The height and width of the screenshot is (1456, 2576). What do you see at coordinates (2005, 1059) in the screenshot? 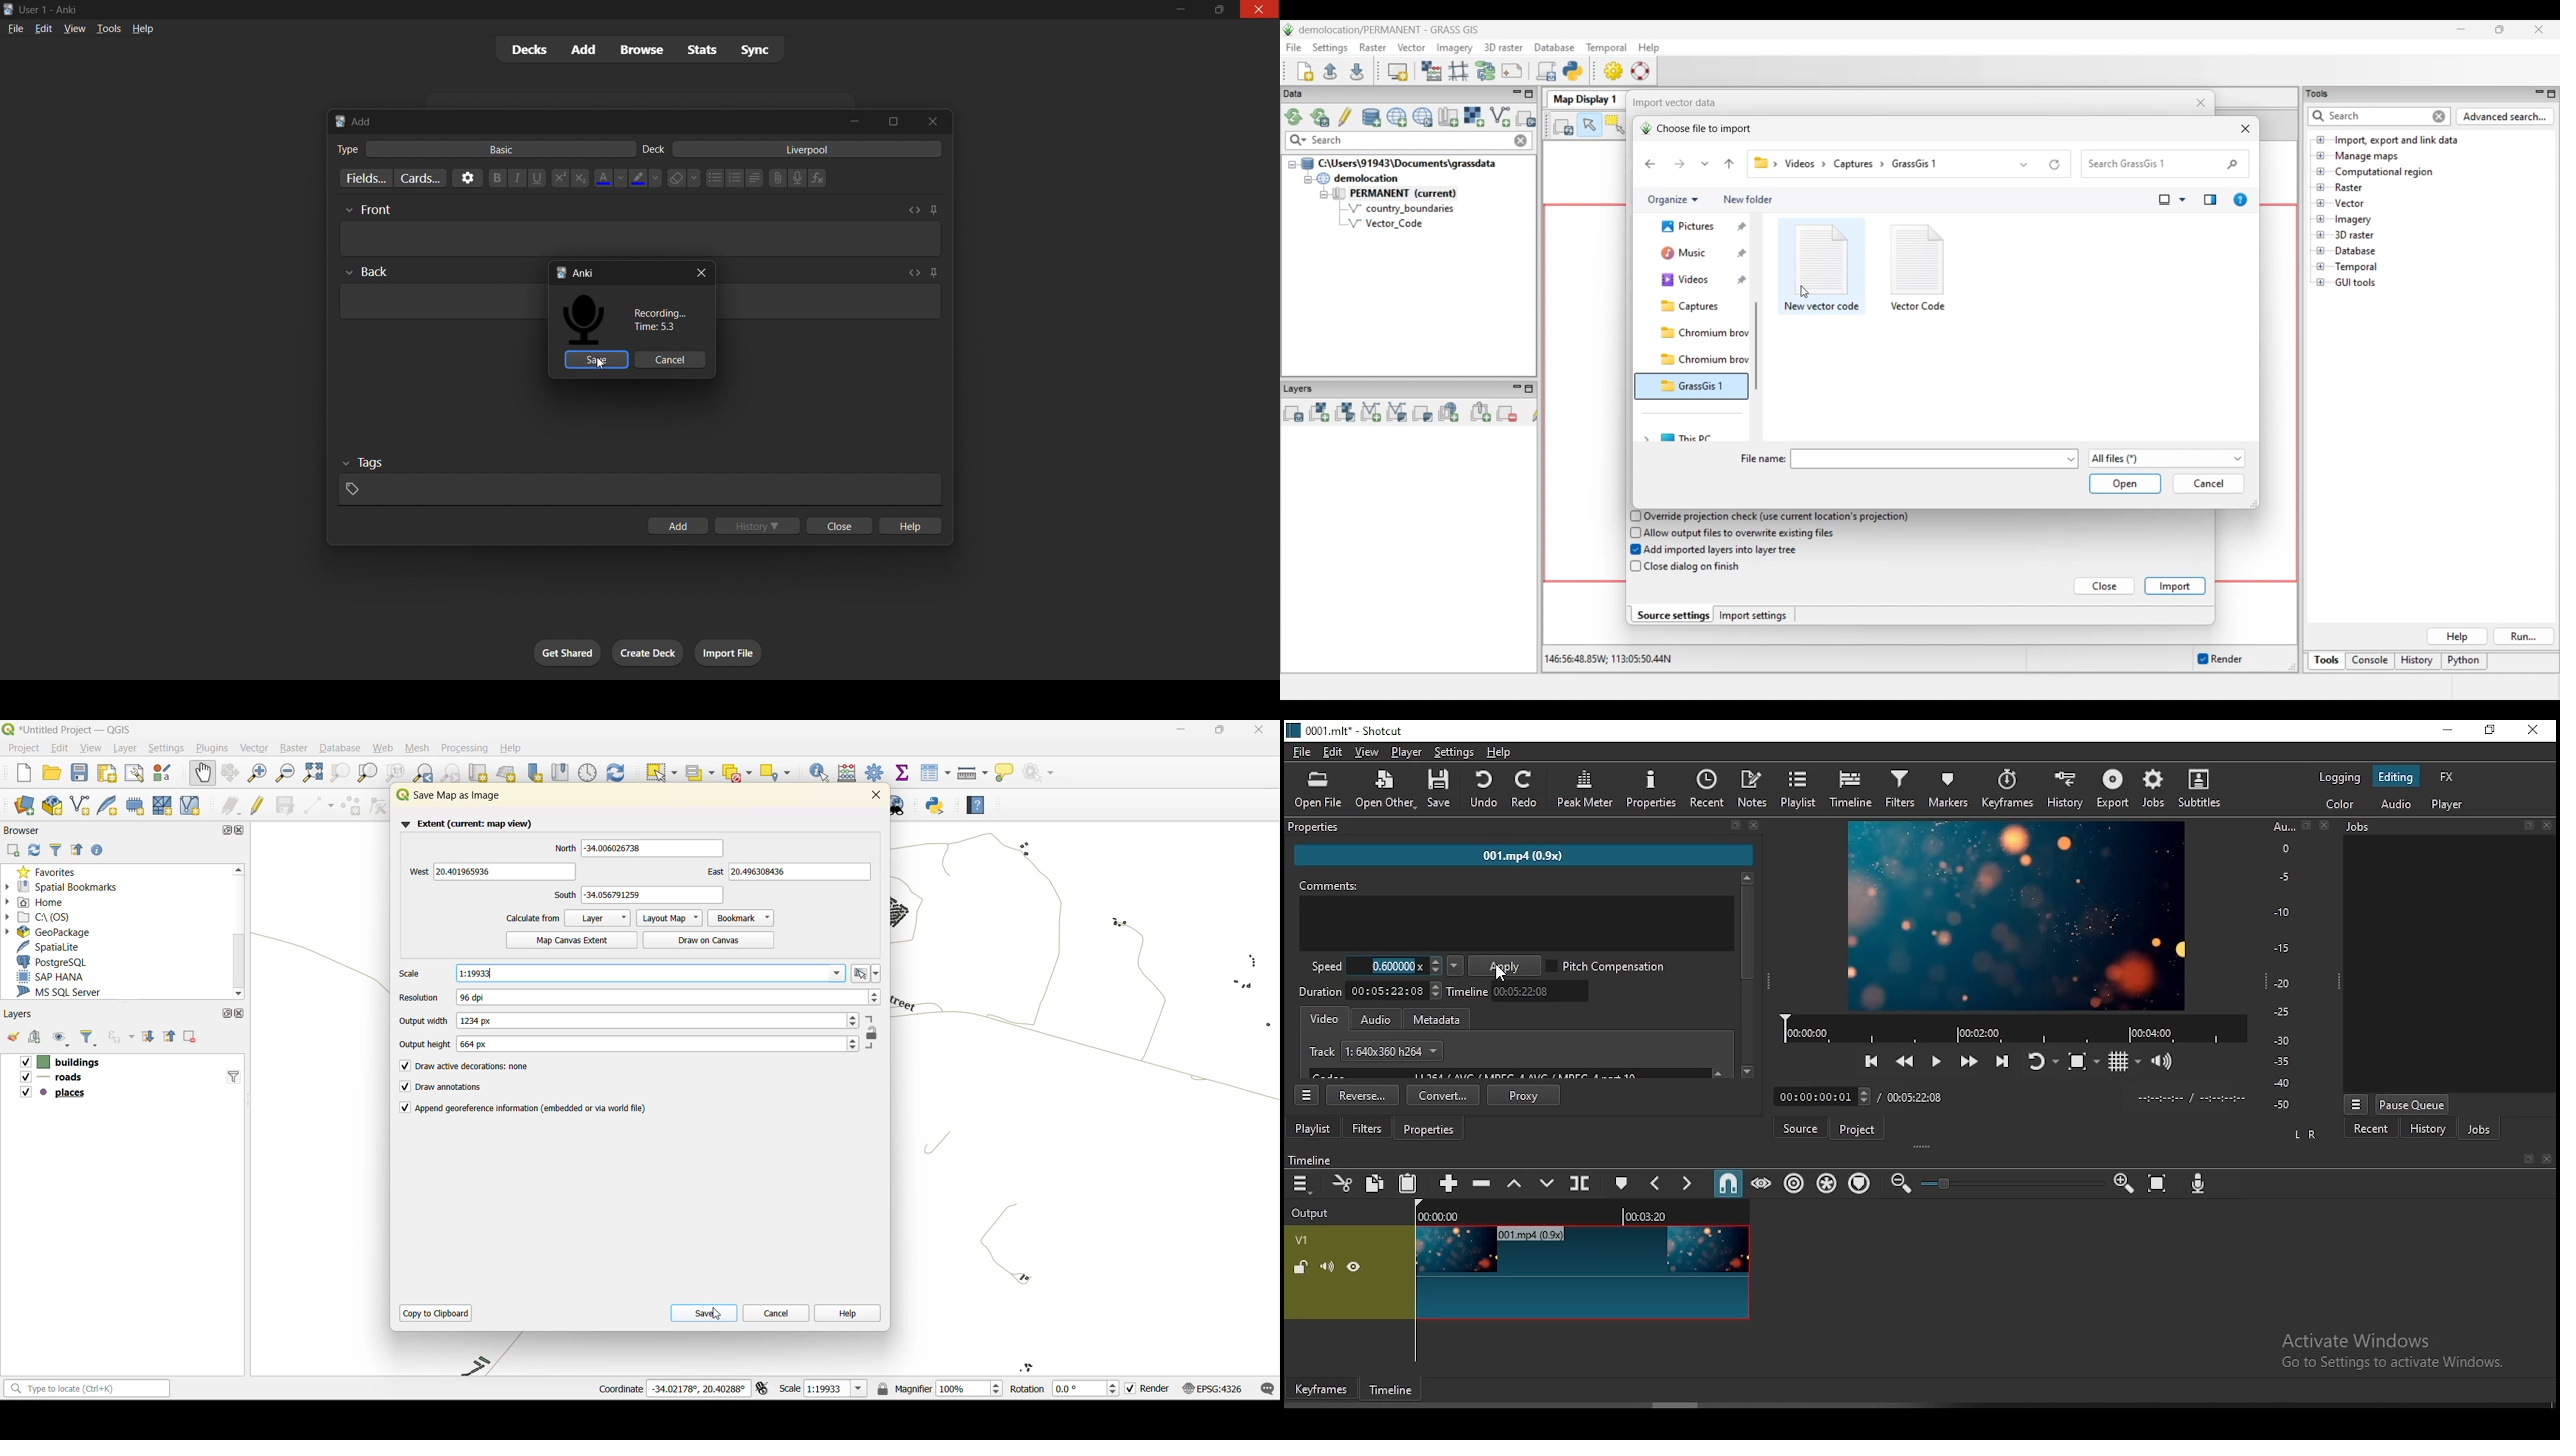
I see `skip to next point` at bounding box center [2005, 1059].